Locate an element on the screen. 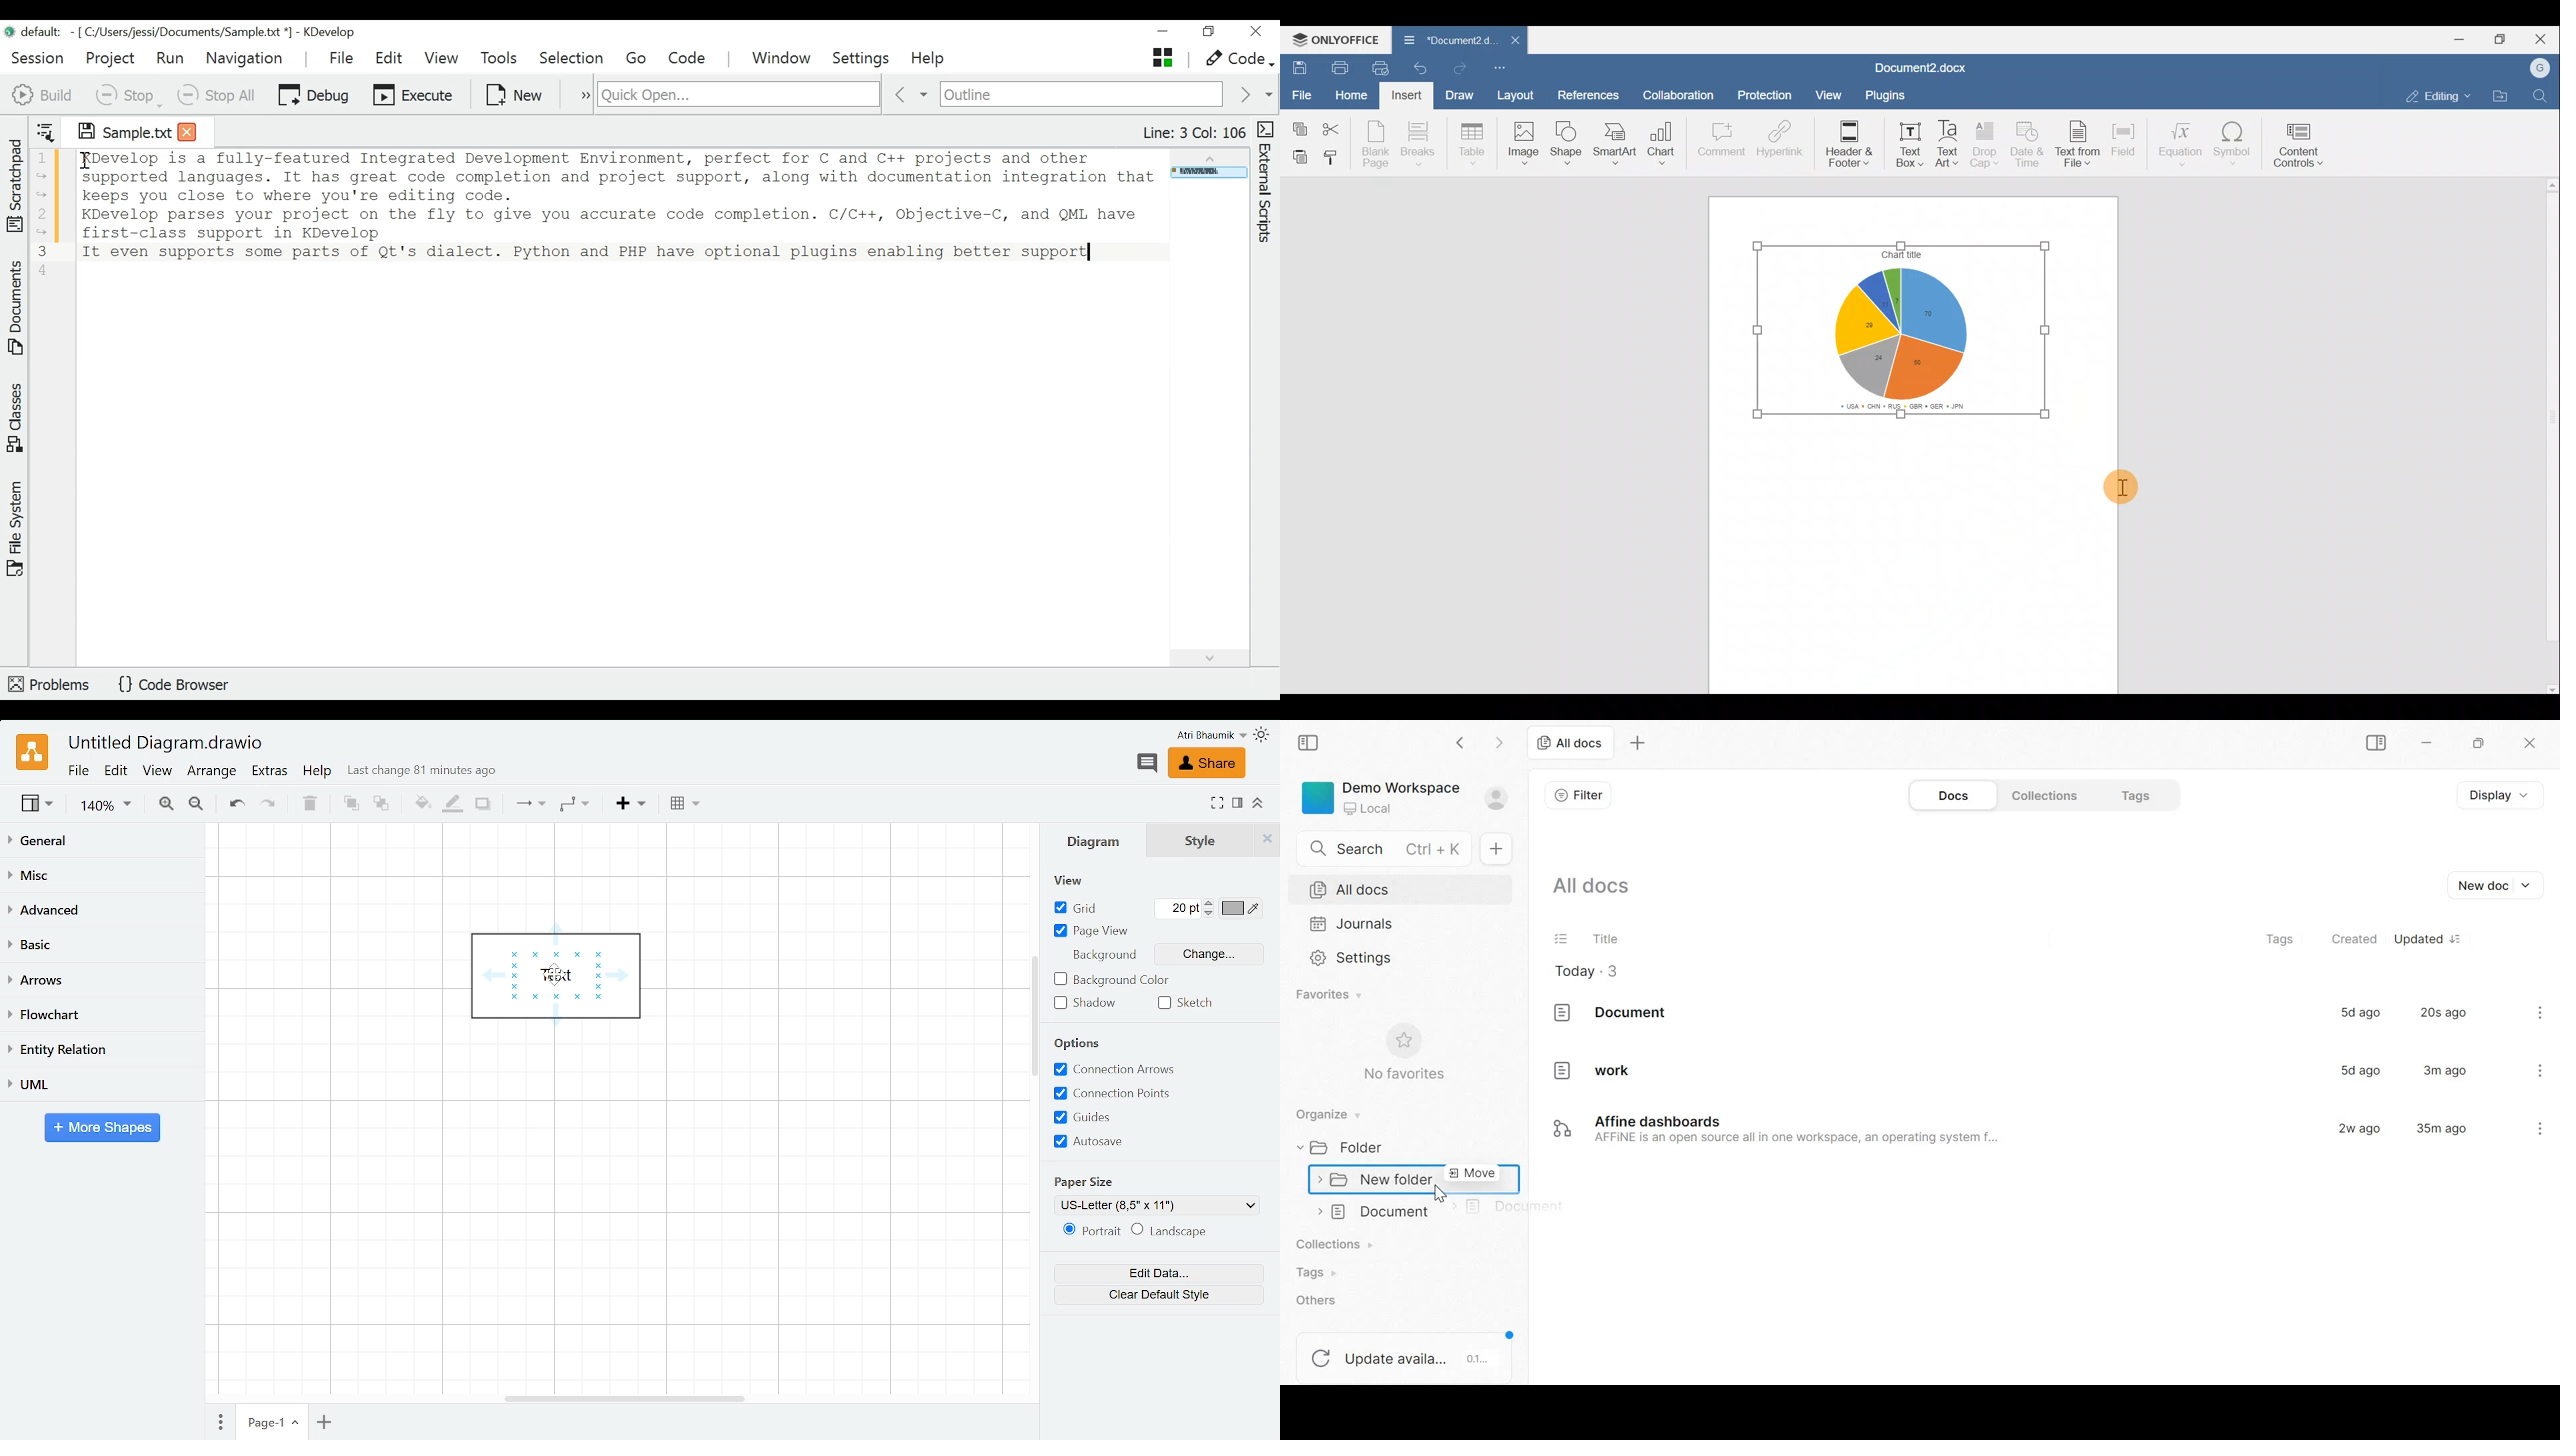 The image size is (2576, 1456). Save is located at coordinates (1297, 67).